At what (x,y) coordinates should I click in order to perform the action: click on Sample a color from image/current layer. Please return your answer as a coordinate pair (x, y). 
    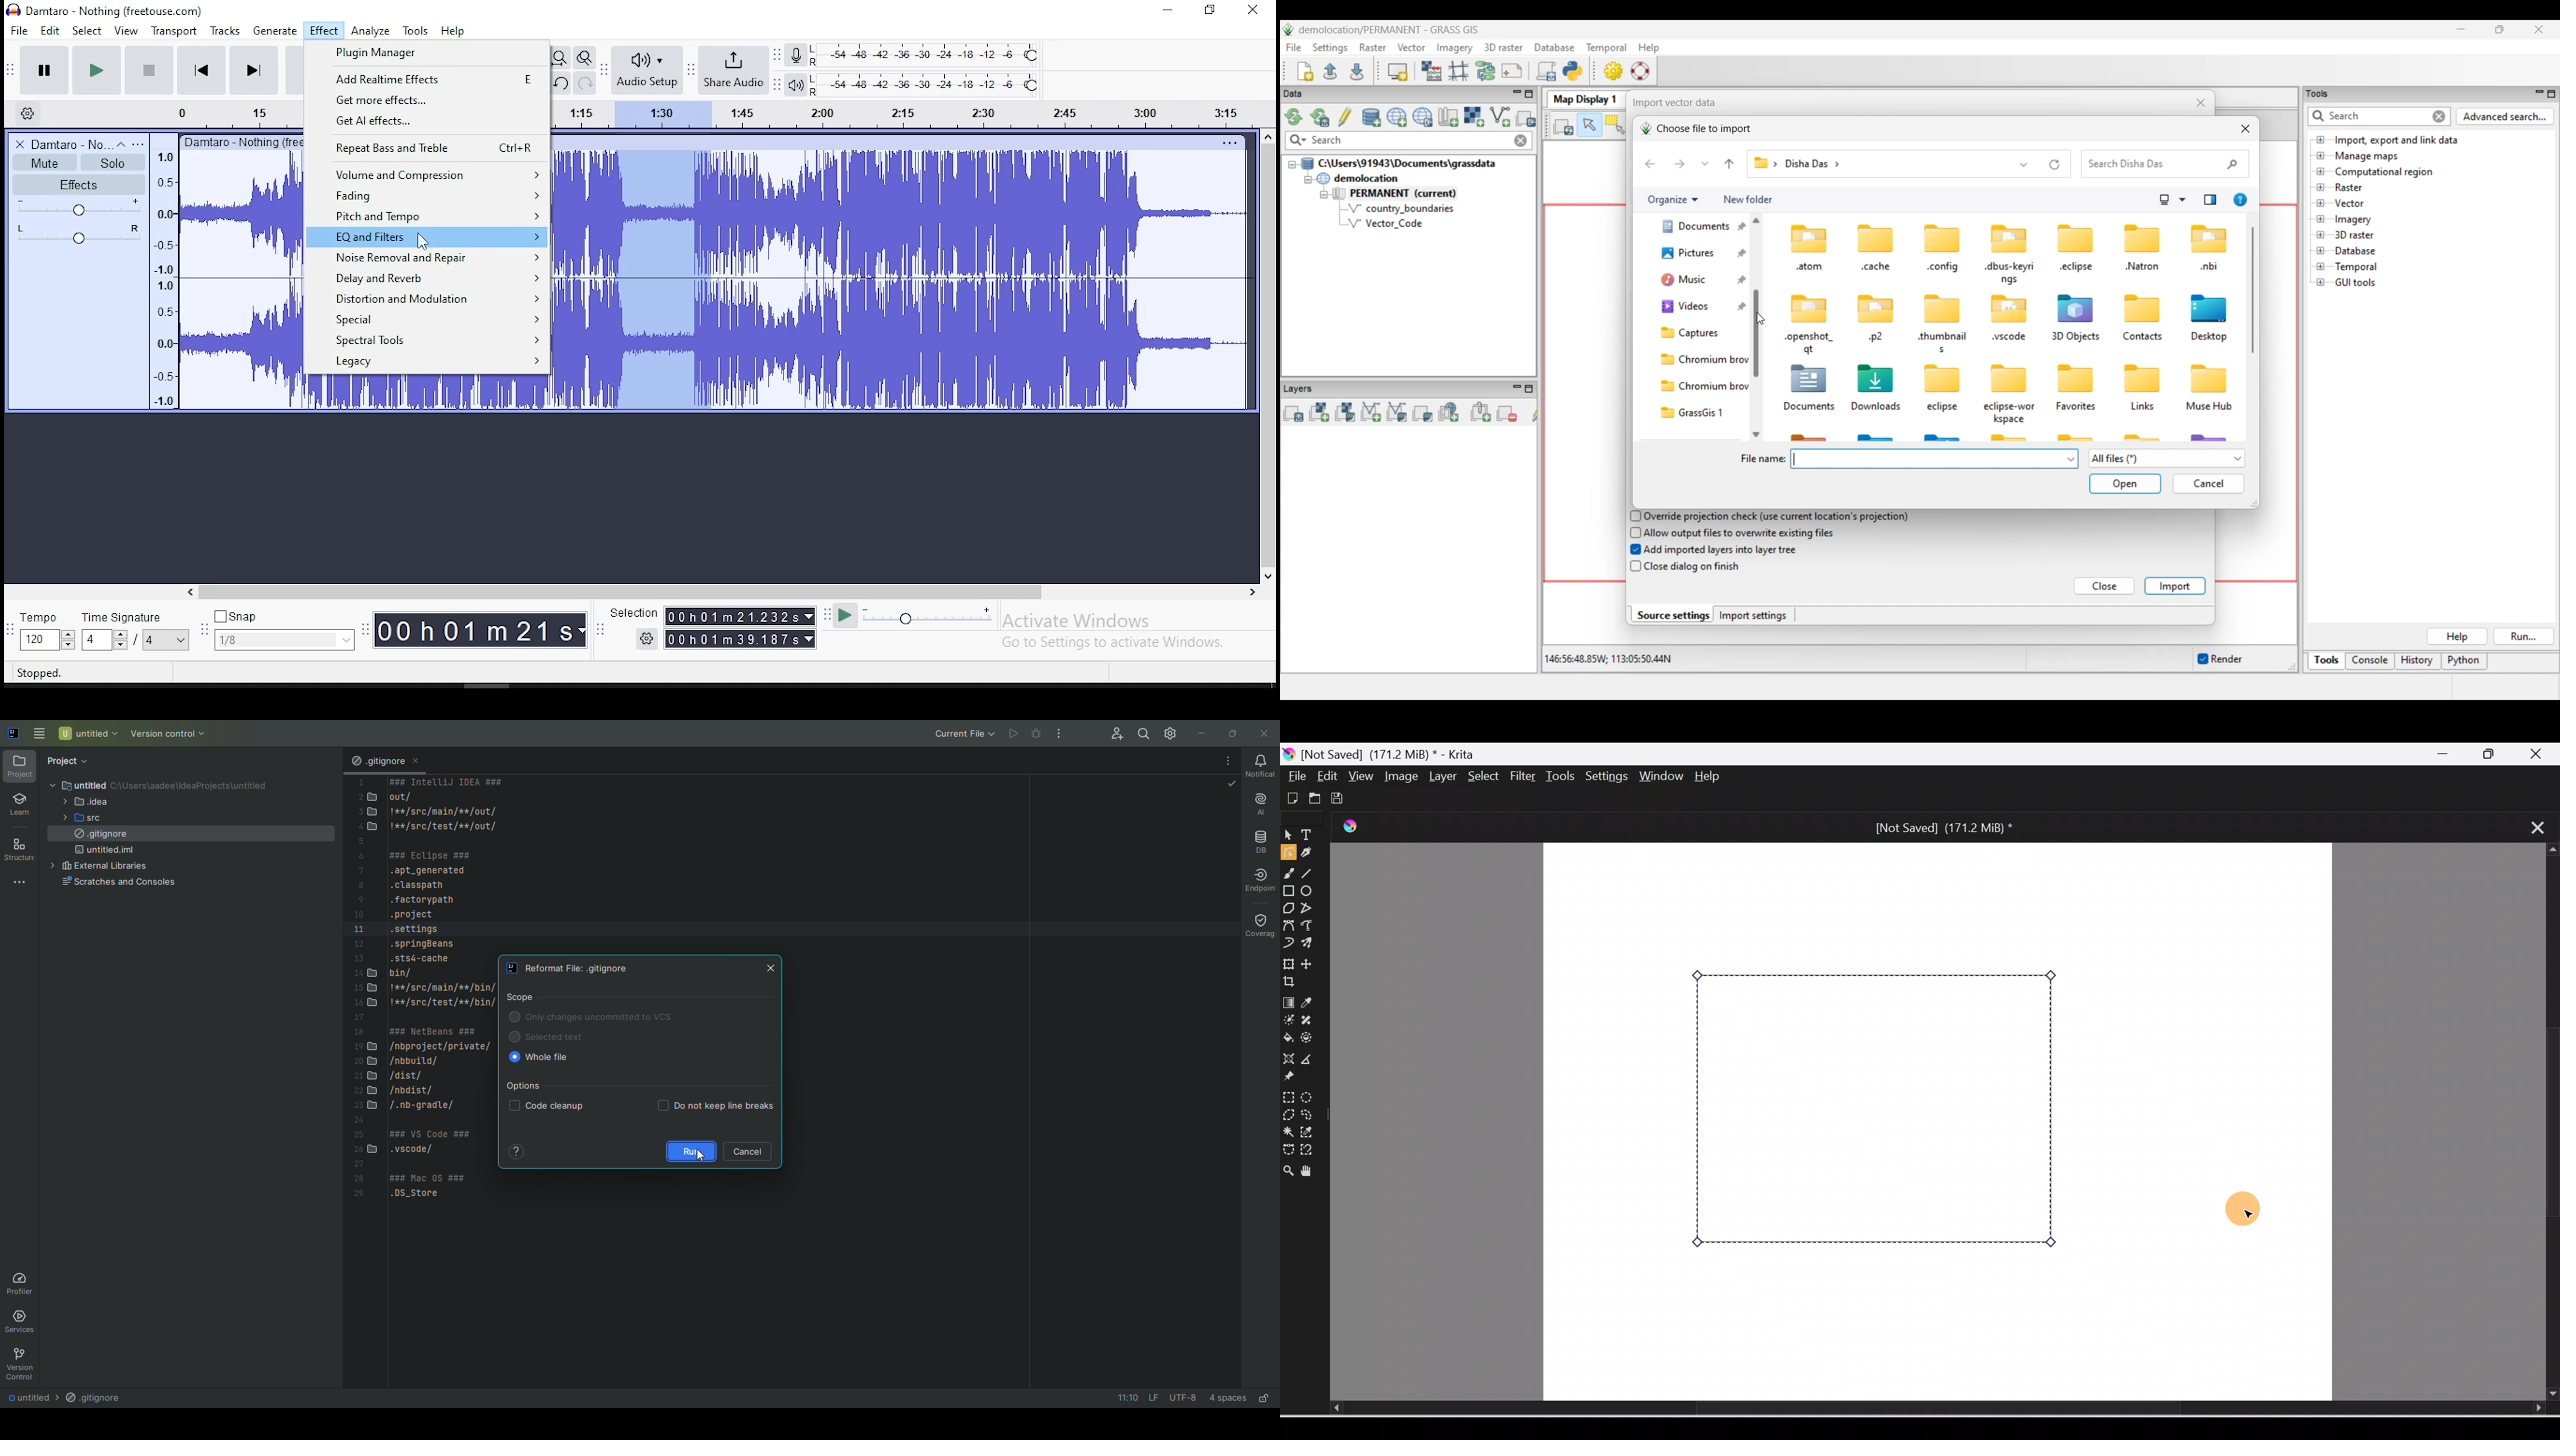
    Looking at the image, I should click on (1311, 1003).